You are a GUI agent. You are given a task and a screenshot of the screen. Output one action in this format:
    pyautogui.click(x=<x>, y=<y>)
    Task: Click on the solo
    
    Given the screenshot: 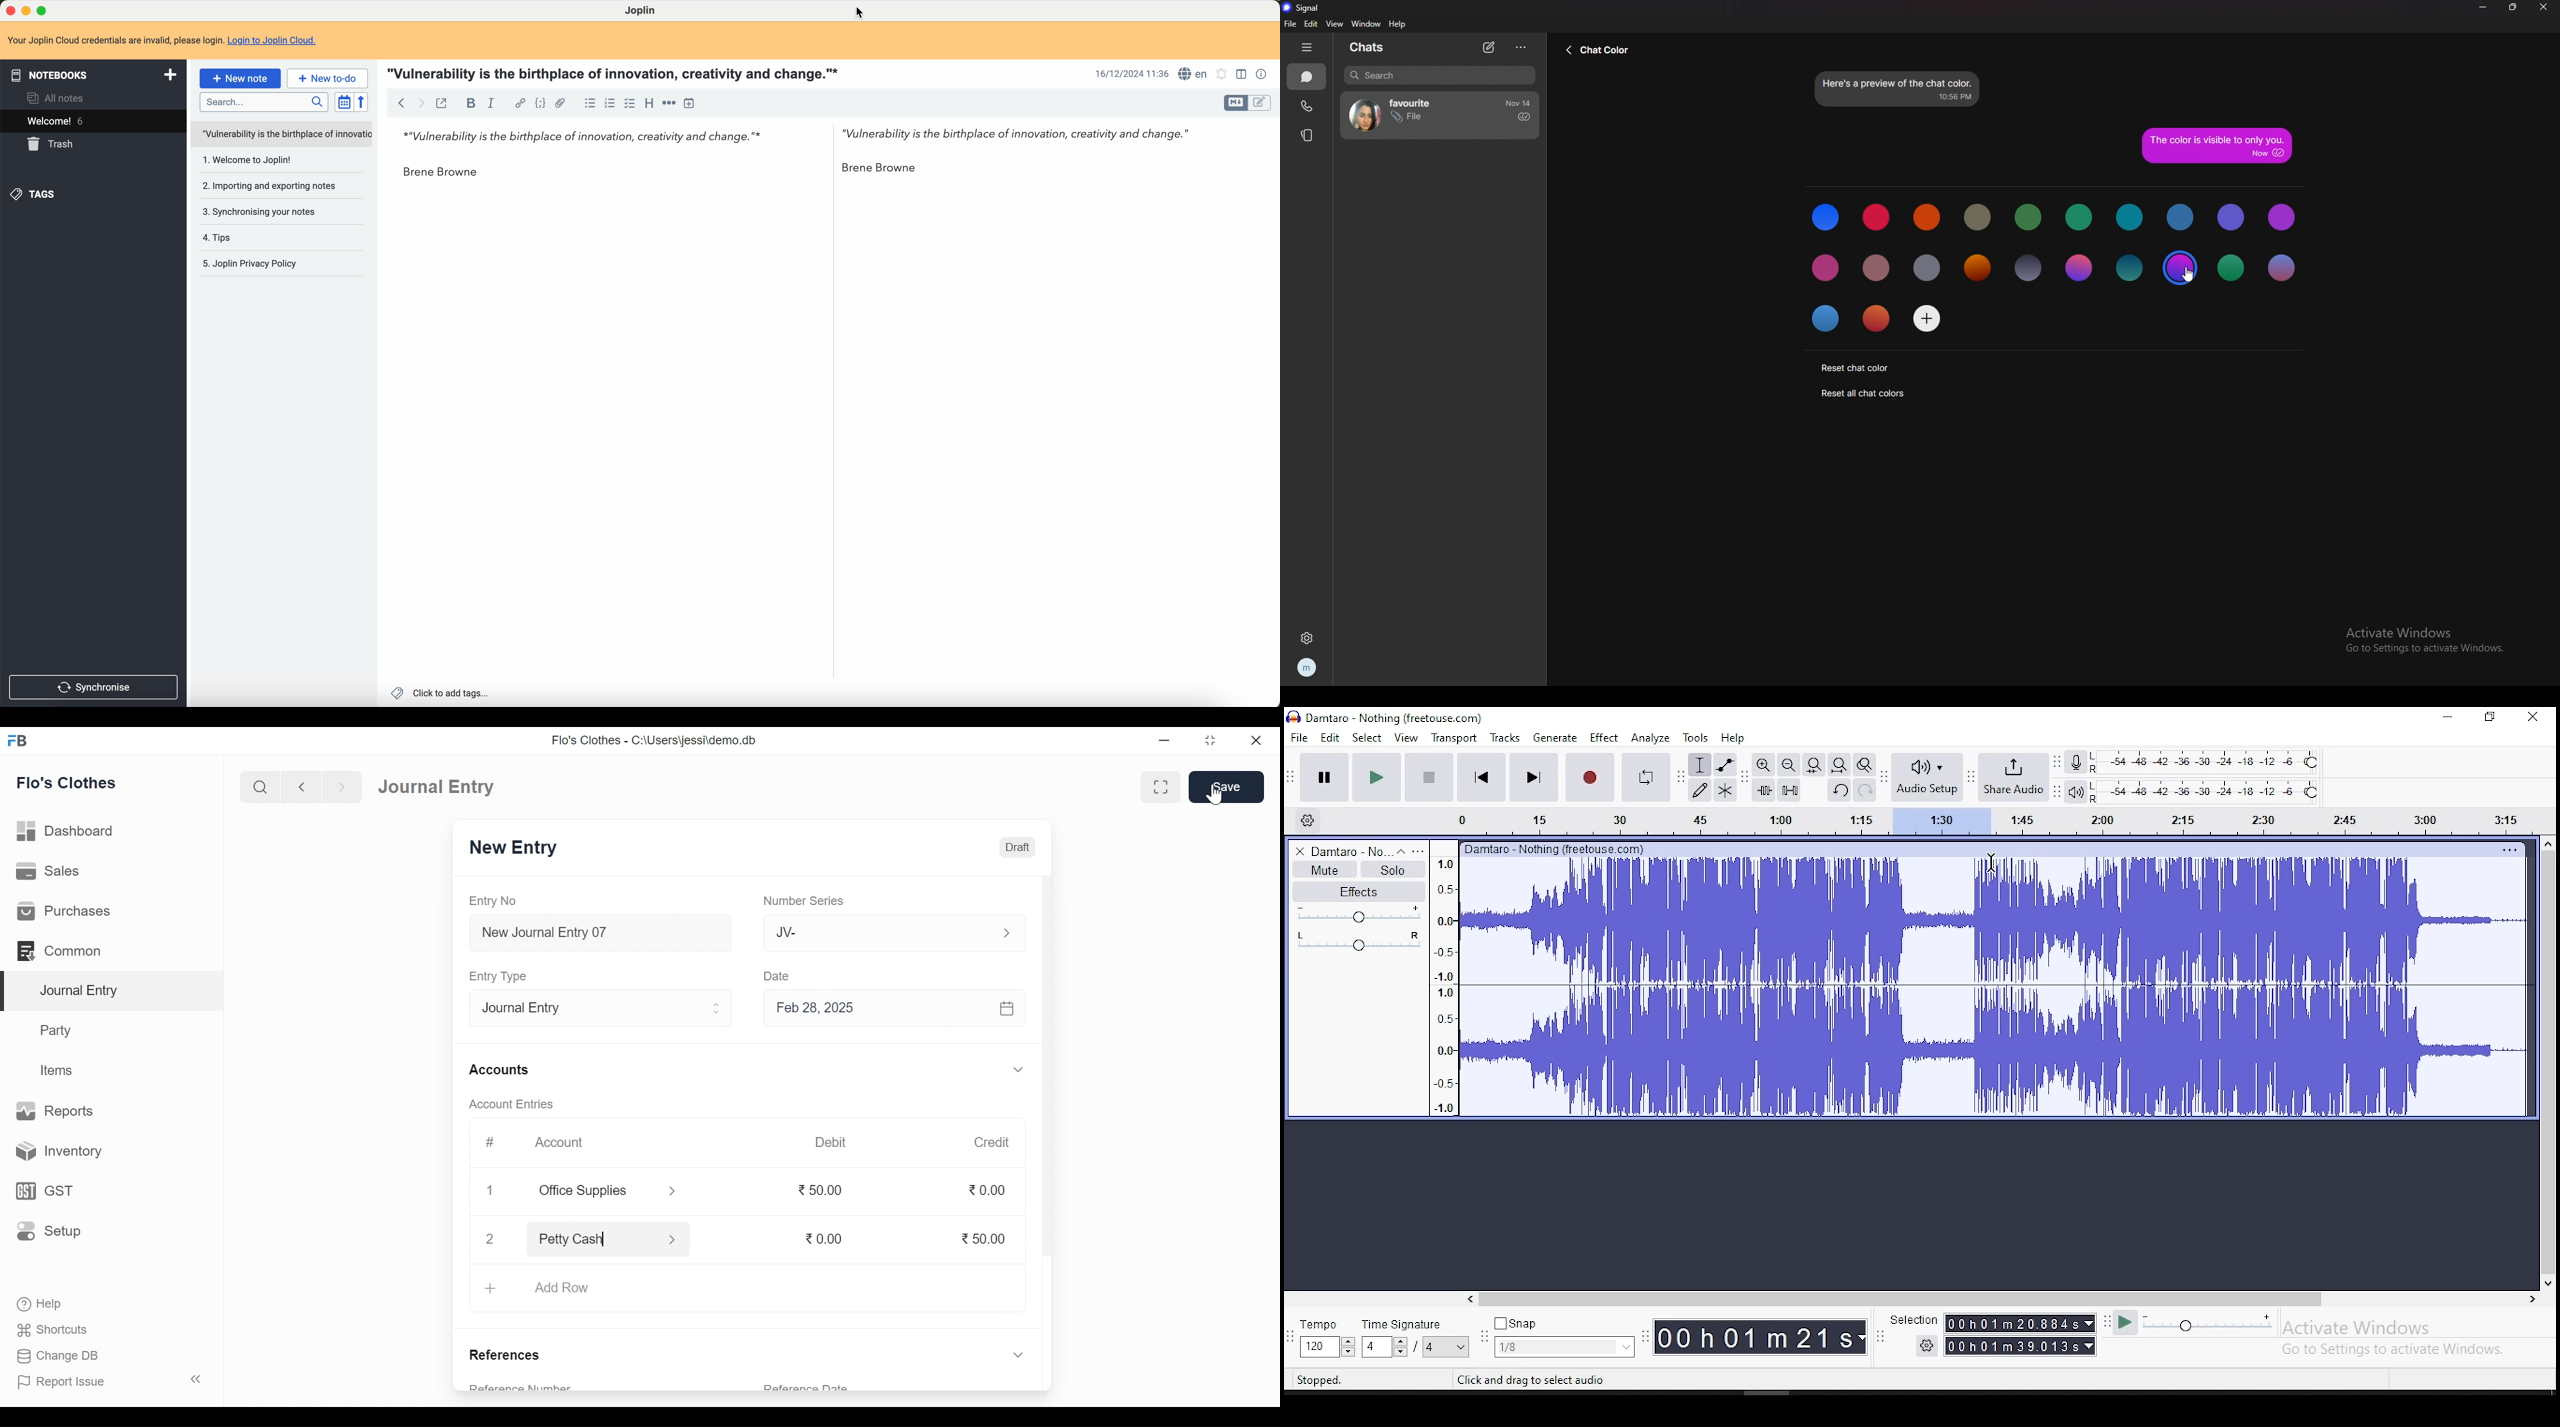 What is the action you would take?
    pyautogui.click(x=1393, y=870)
    